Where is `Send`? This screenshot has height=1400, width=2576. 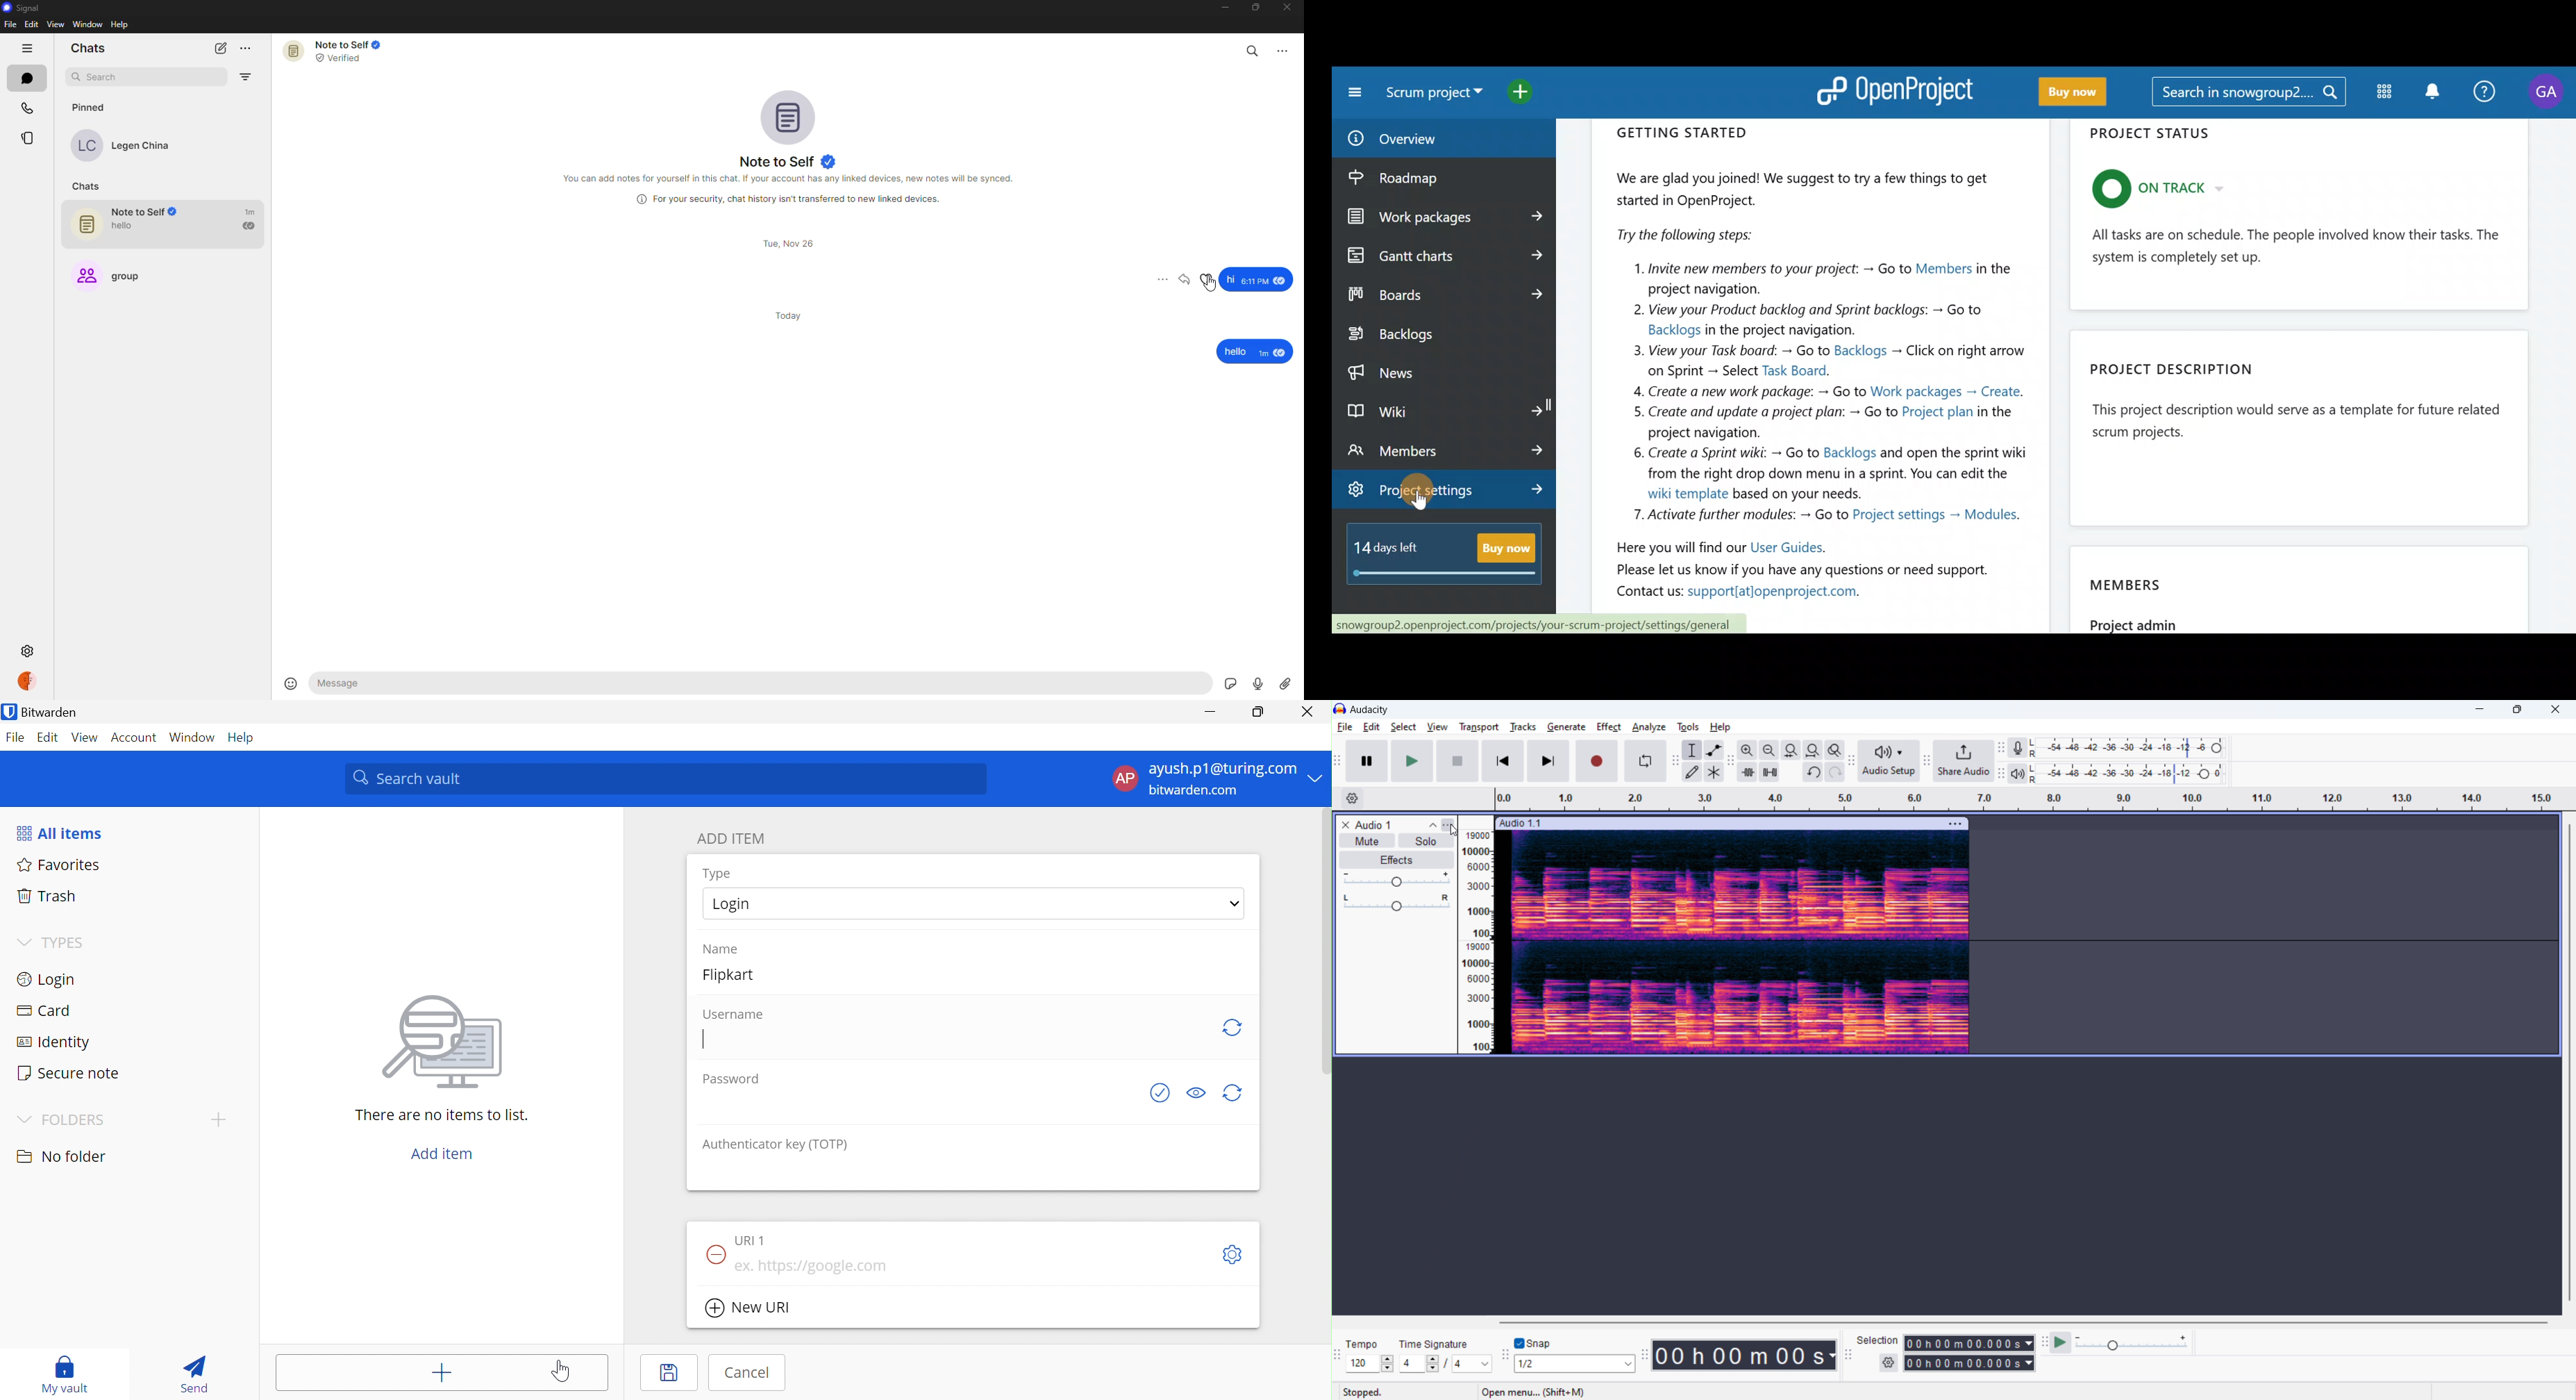 Send is located at coordinates (193, 1374).